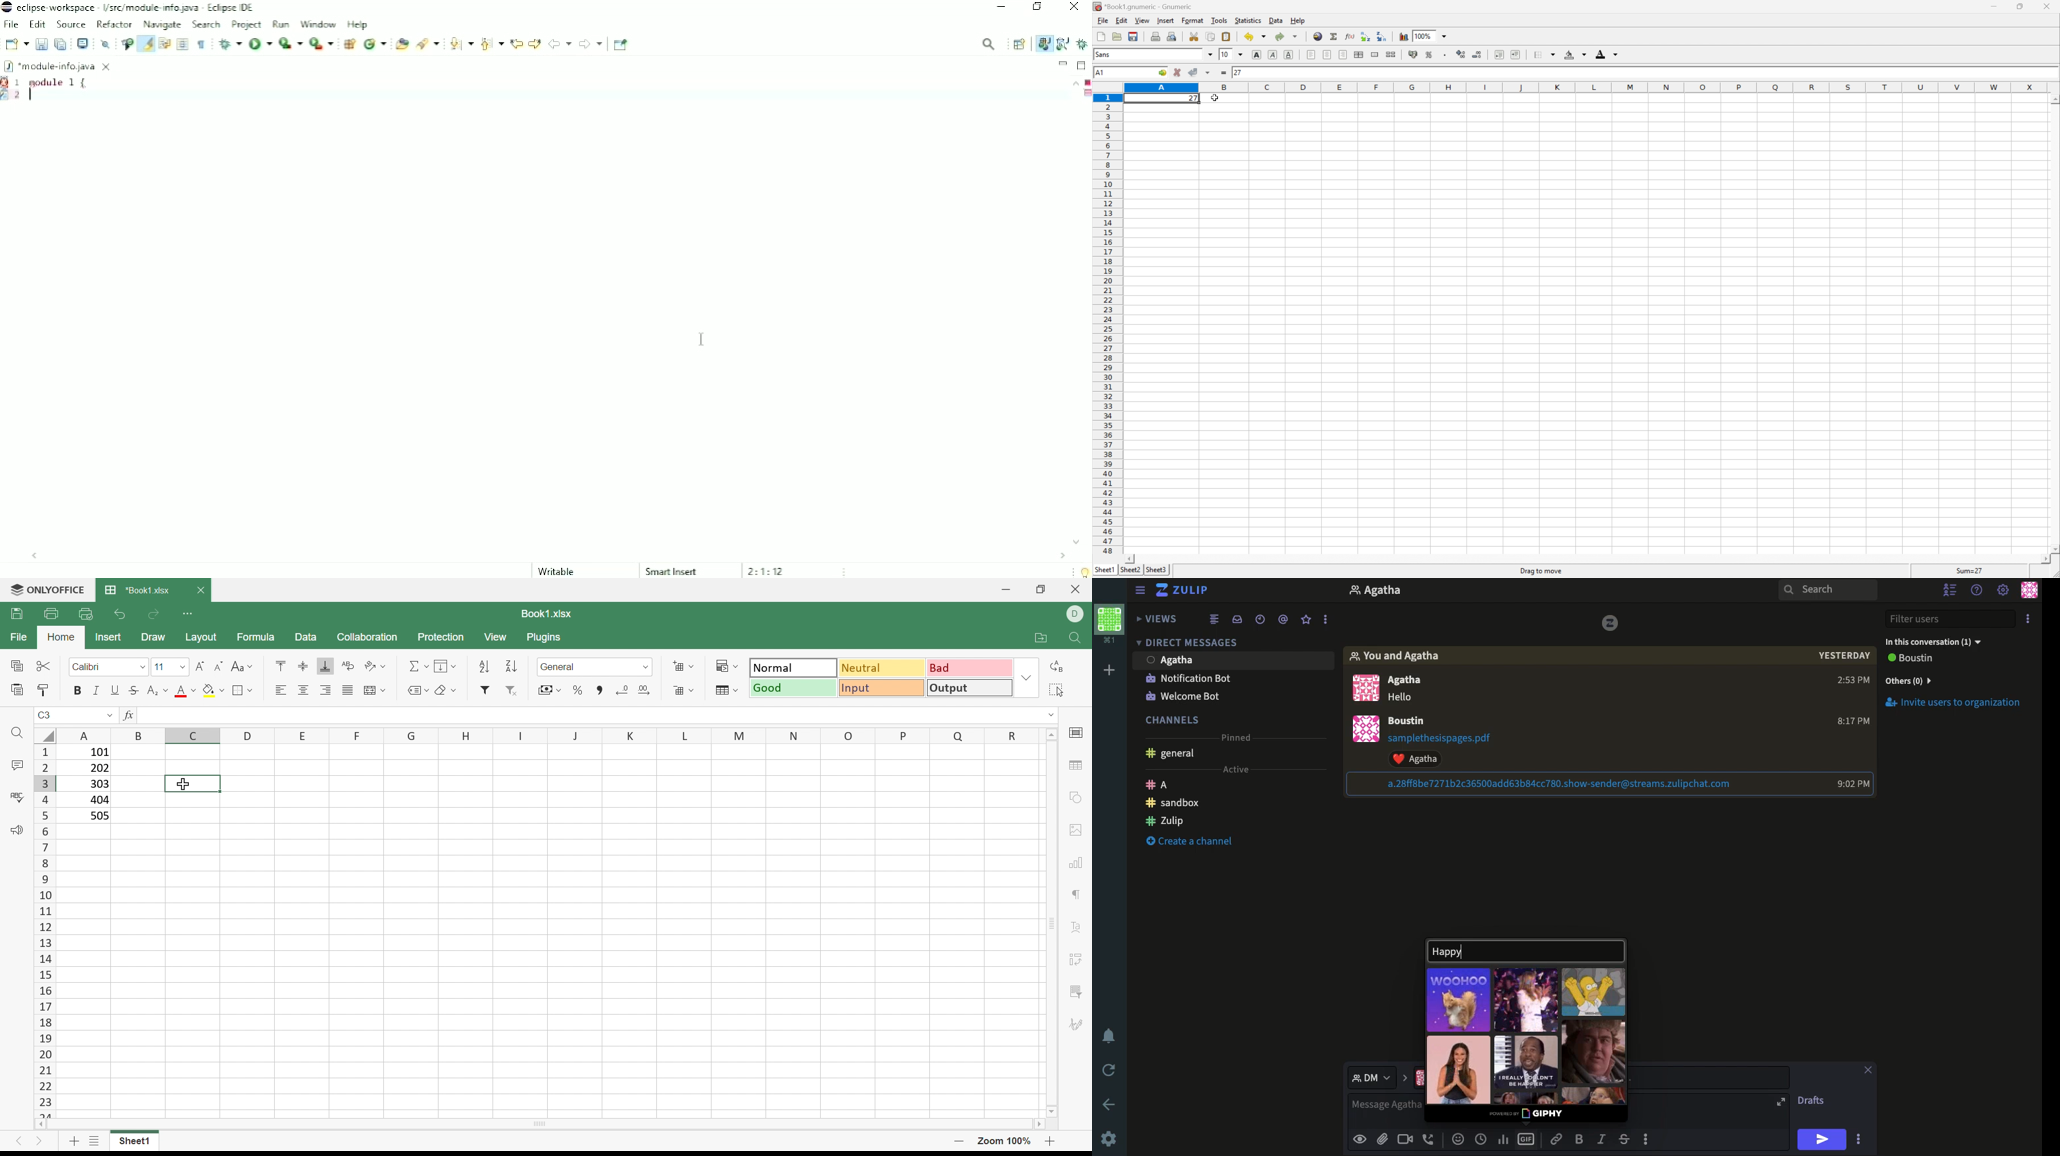 This screenshot has width=2072, height=1176. I want to click on Named ranges, so click(415, 690).